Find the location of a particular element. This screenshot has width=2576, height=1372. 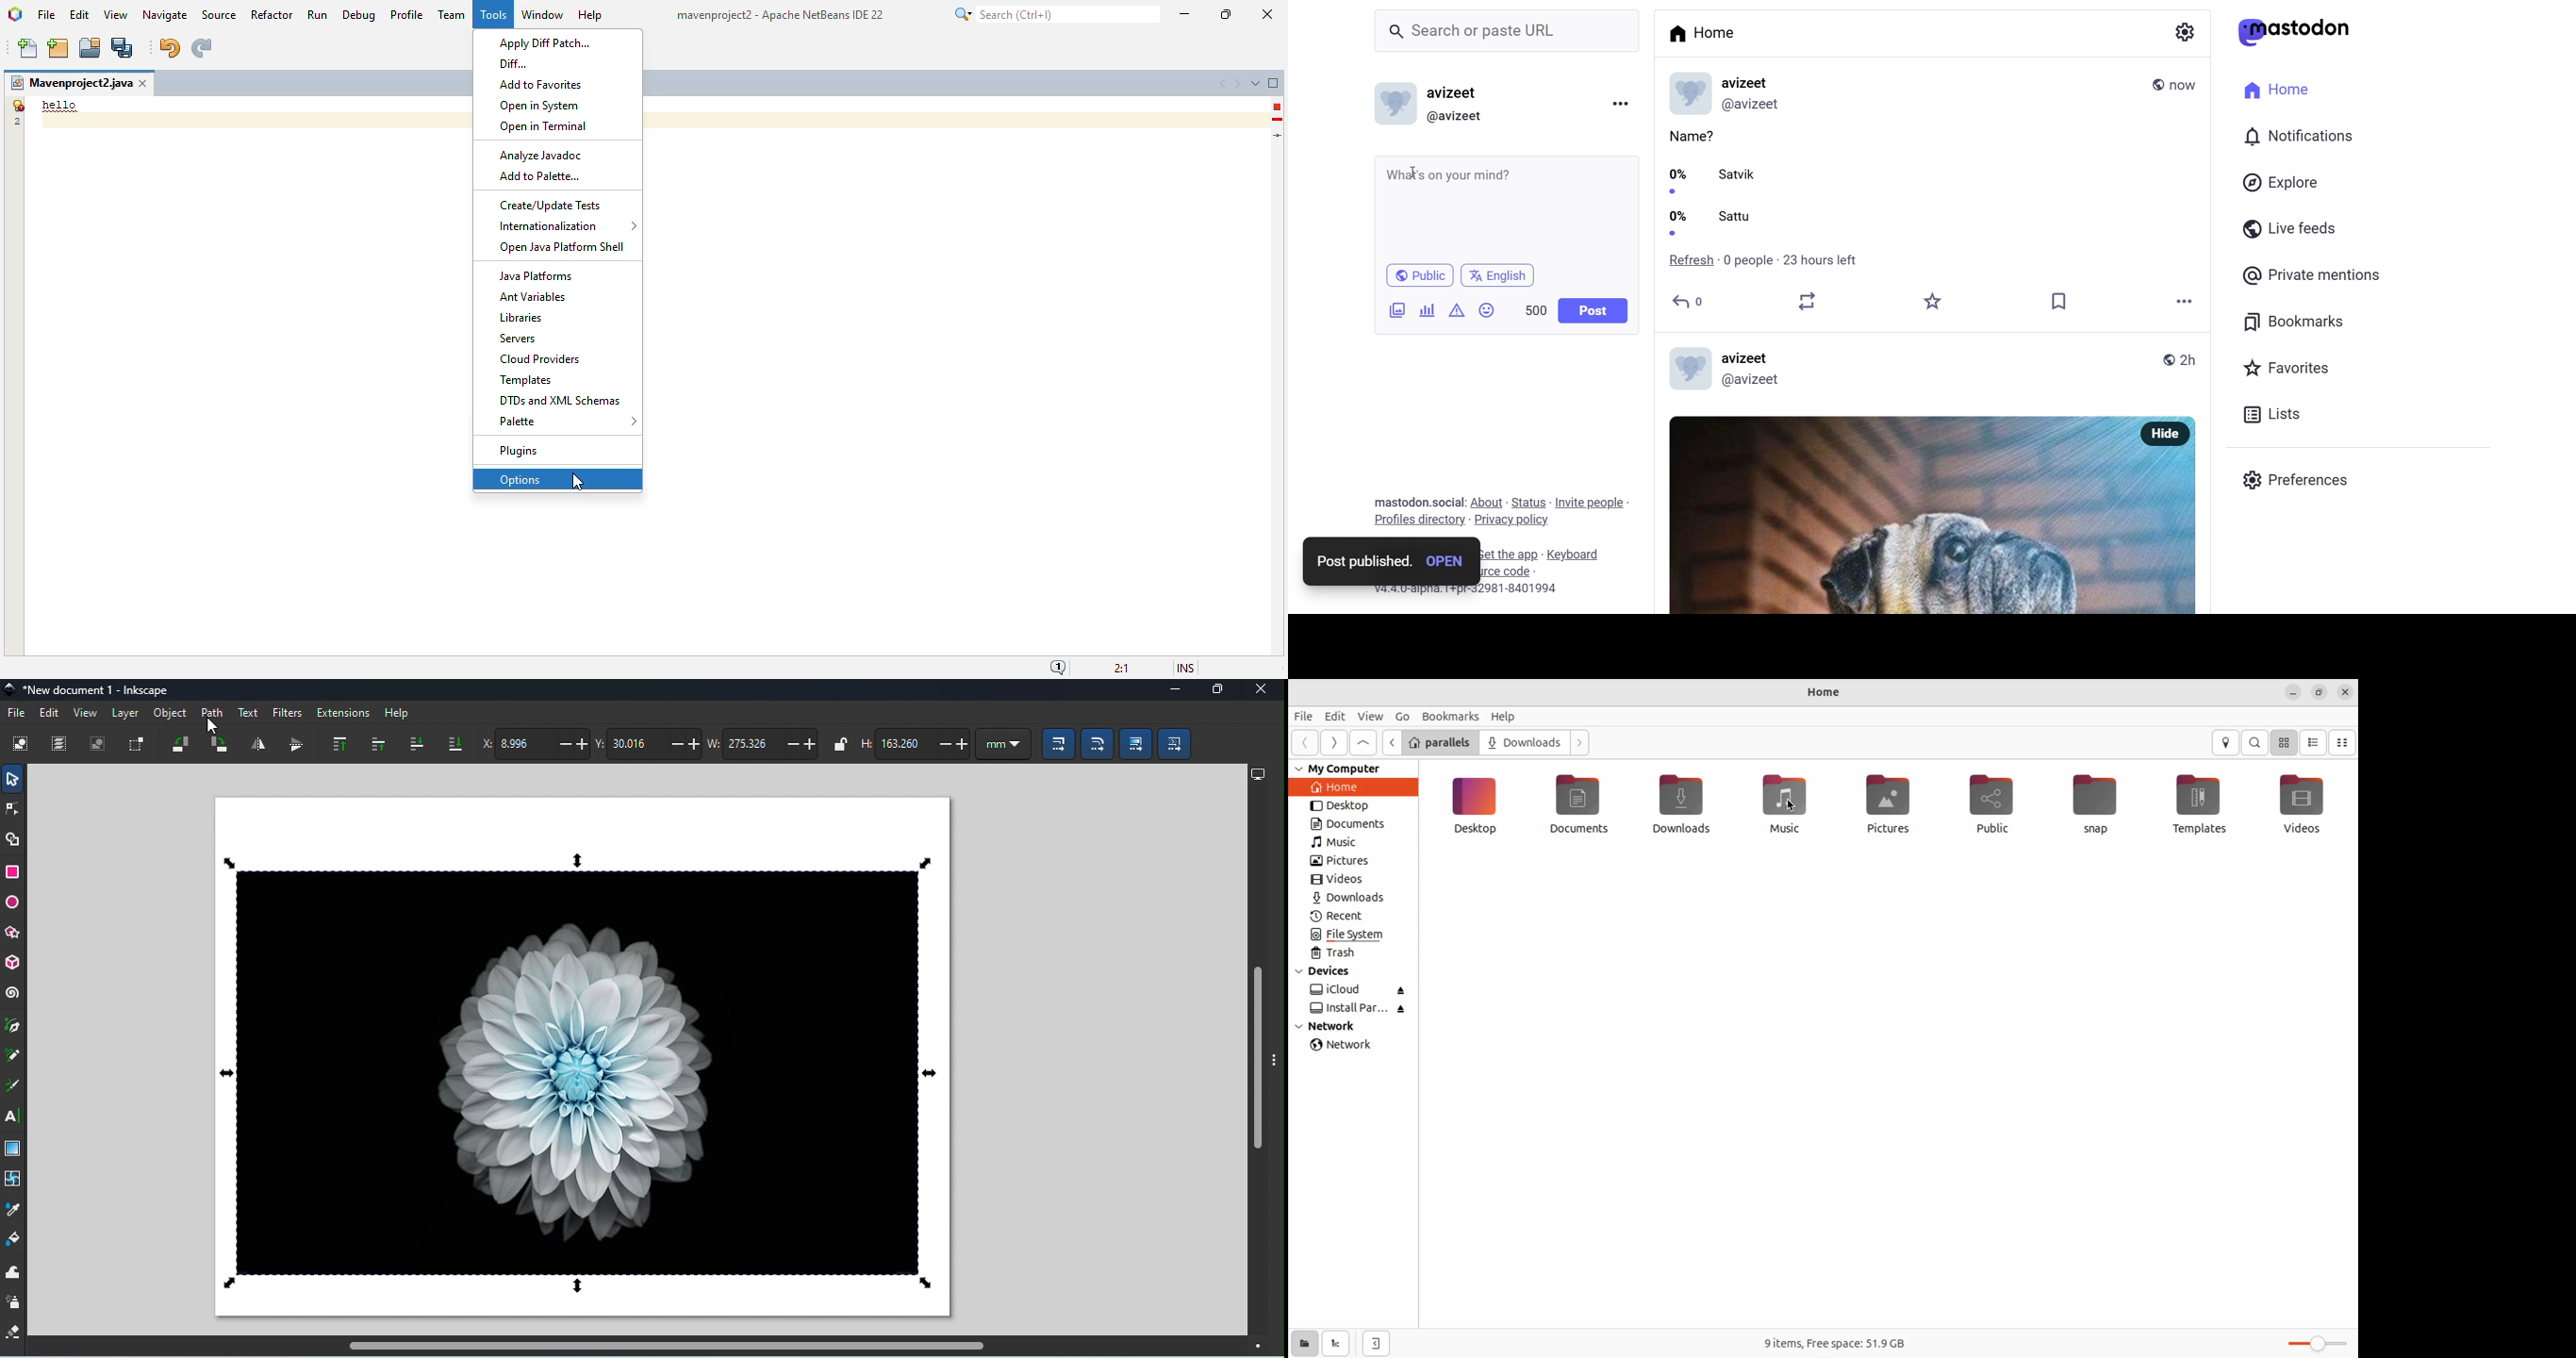

image/video is located at coordinates (1393, 311).